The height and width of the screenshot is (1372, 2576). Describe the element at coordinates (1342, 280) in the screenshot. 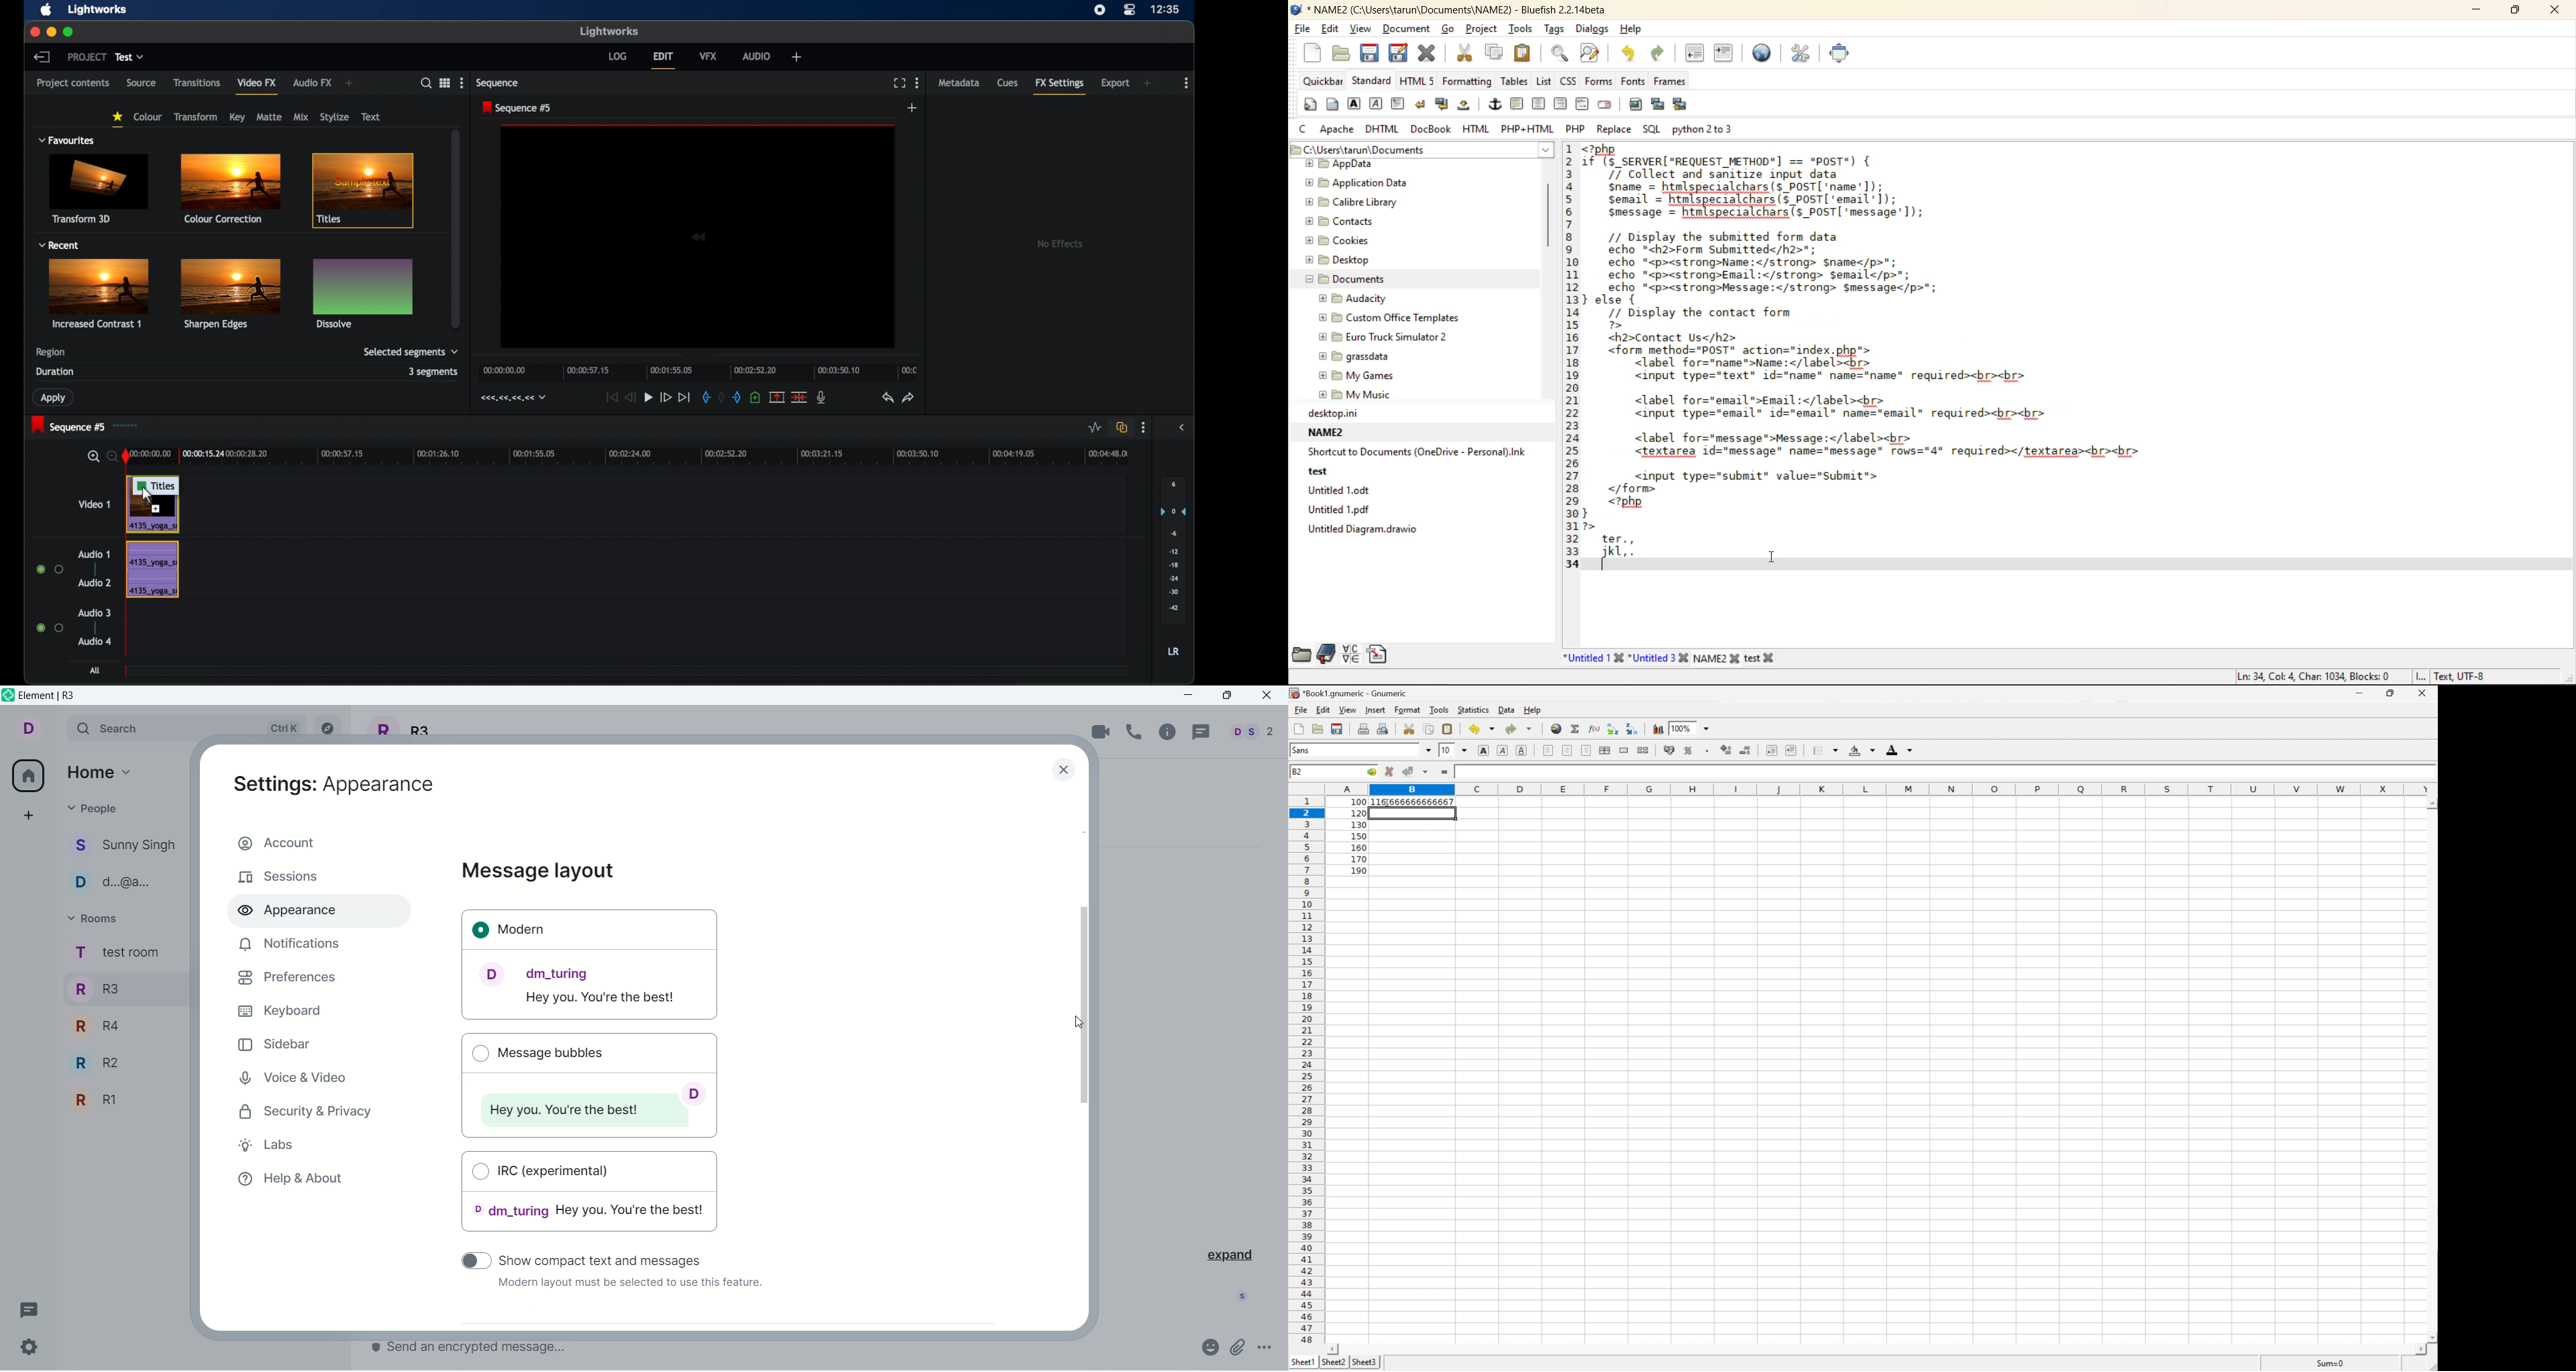

I see `Documents` at that location.